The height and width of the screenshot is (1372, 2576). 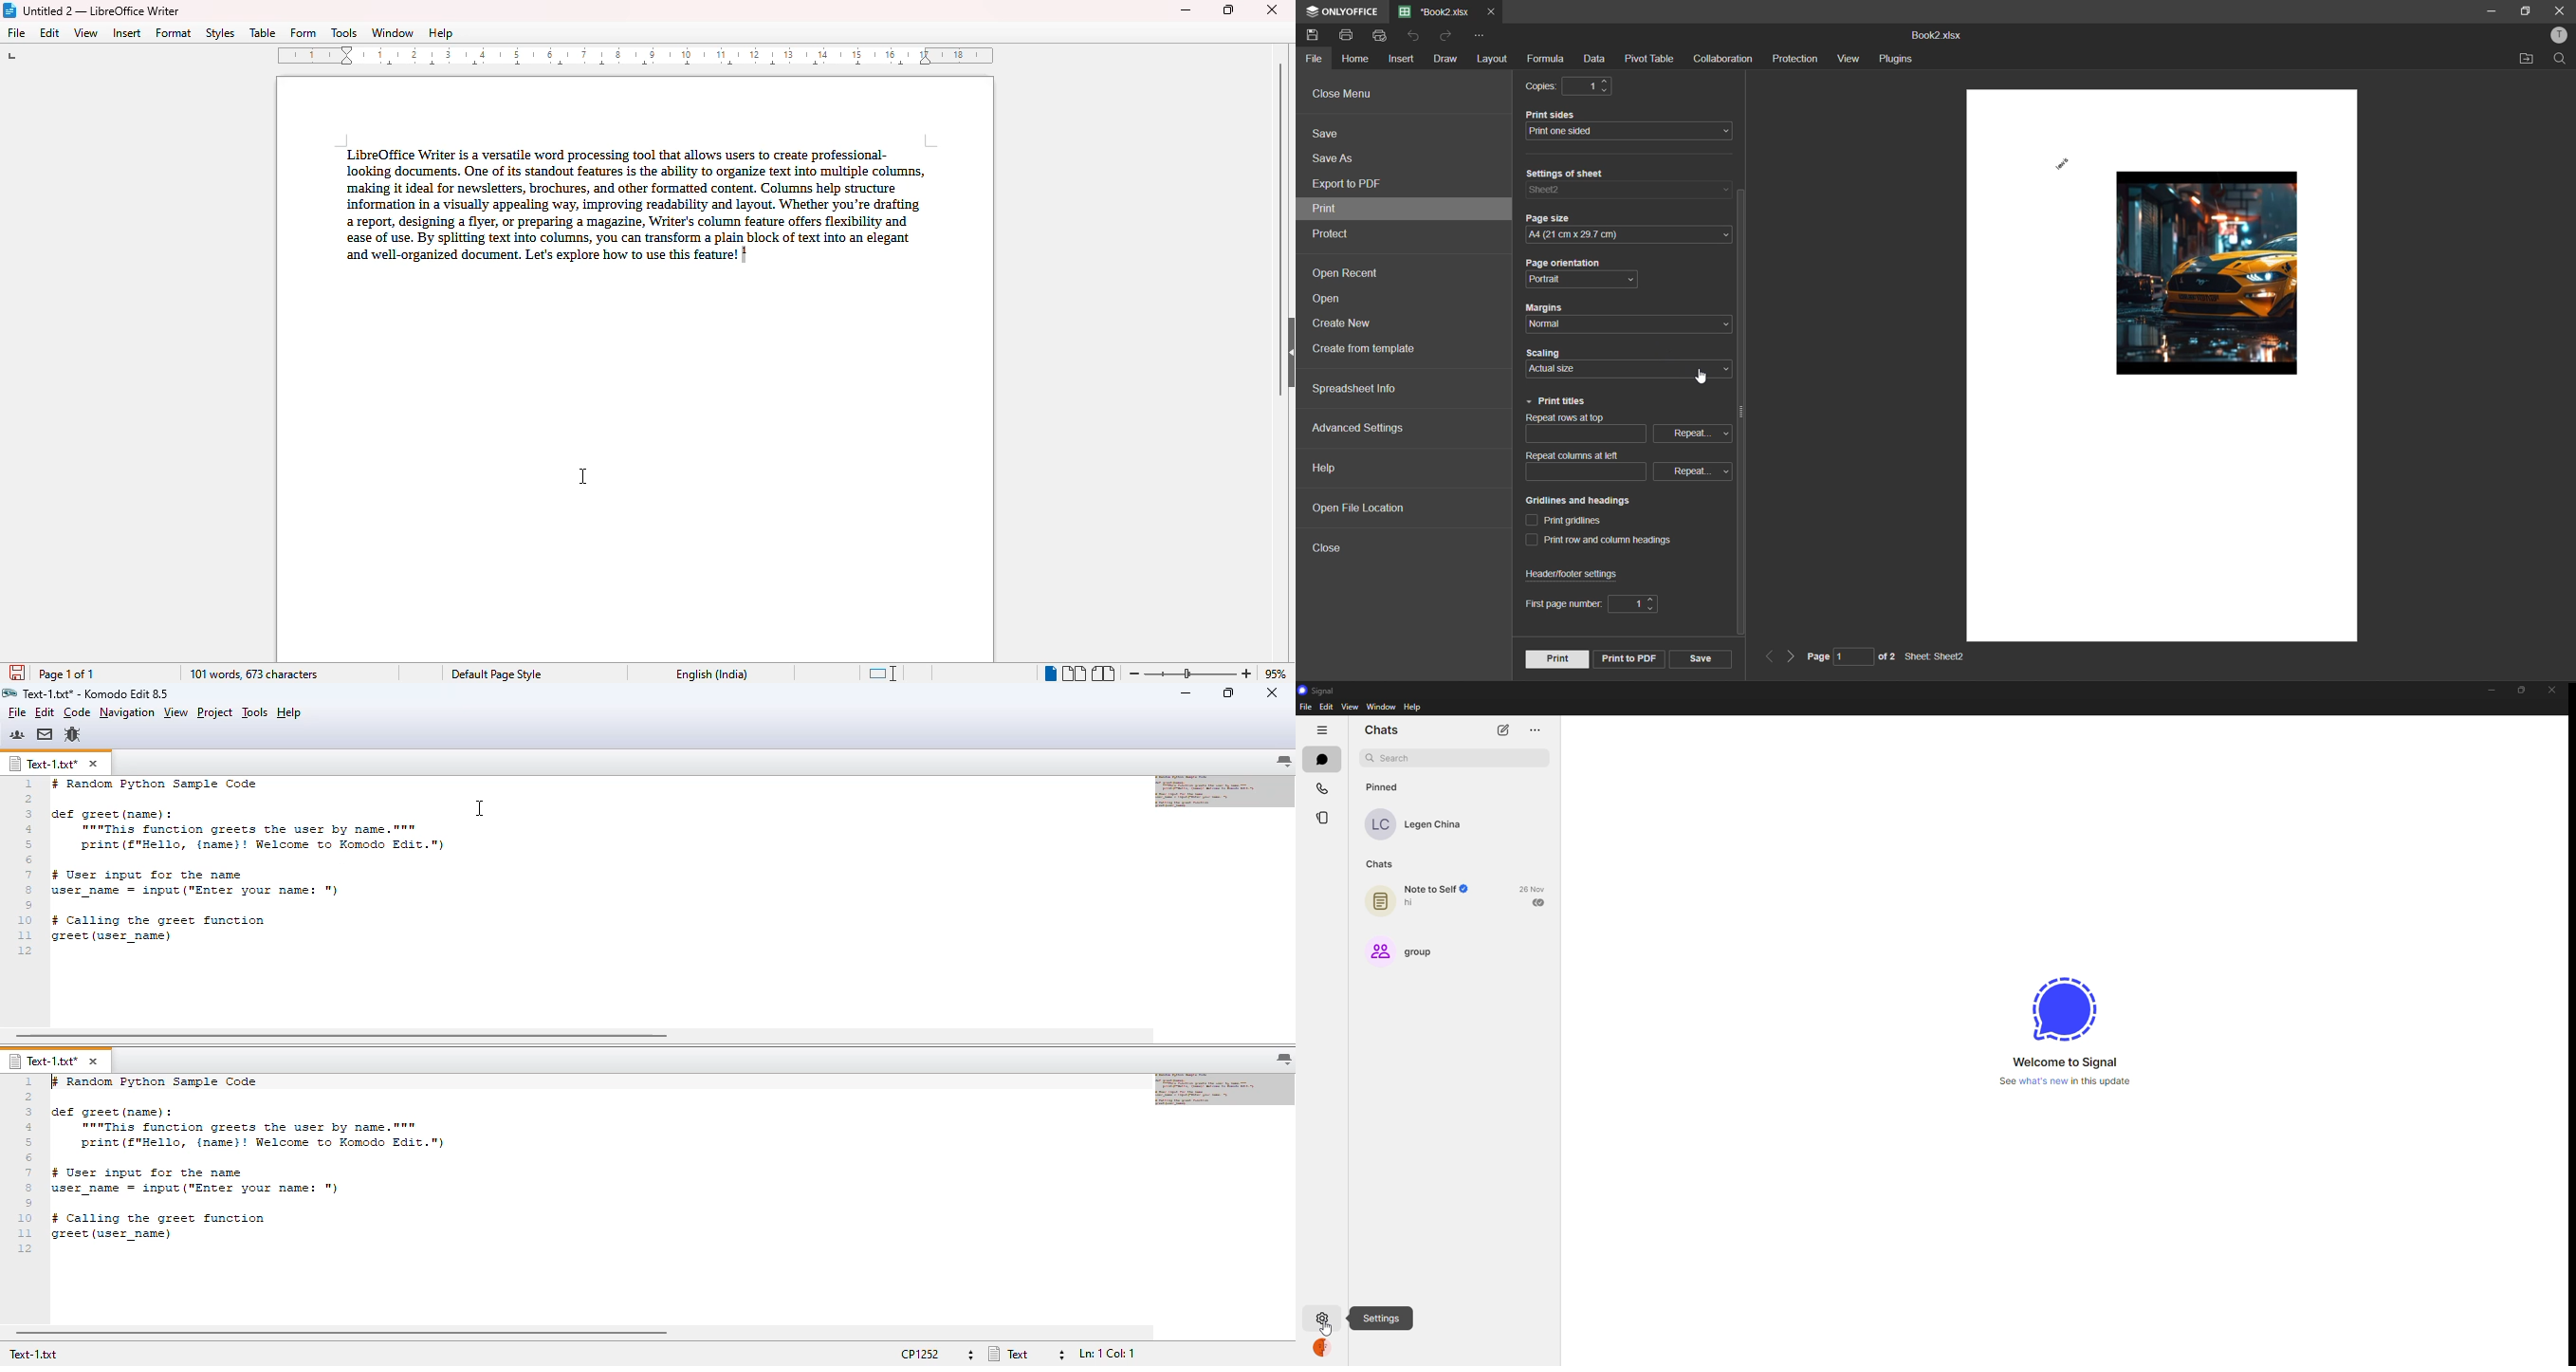 I want to click on search, so click(x=1390, y=758).